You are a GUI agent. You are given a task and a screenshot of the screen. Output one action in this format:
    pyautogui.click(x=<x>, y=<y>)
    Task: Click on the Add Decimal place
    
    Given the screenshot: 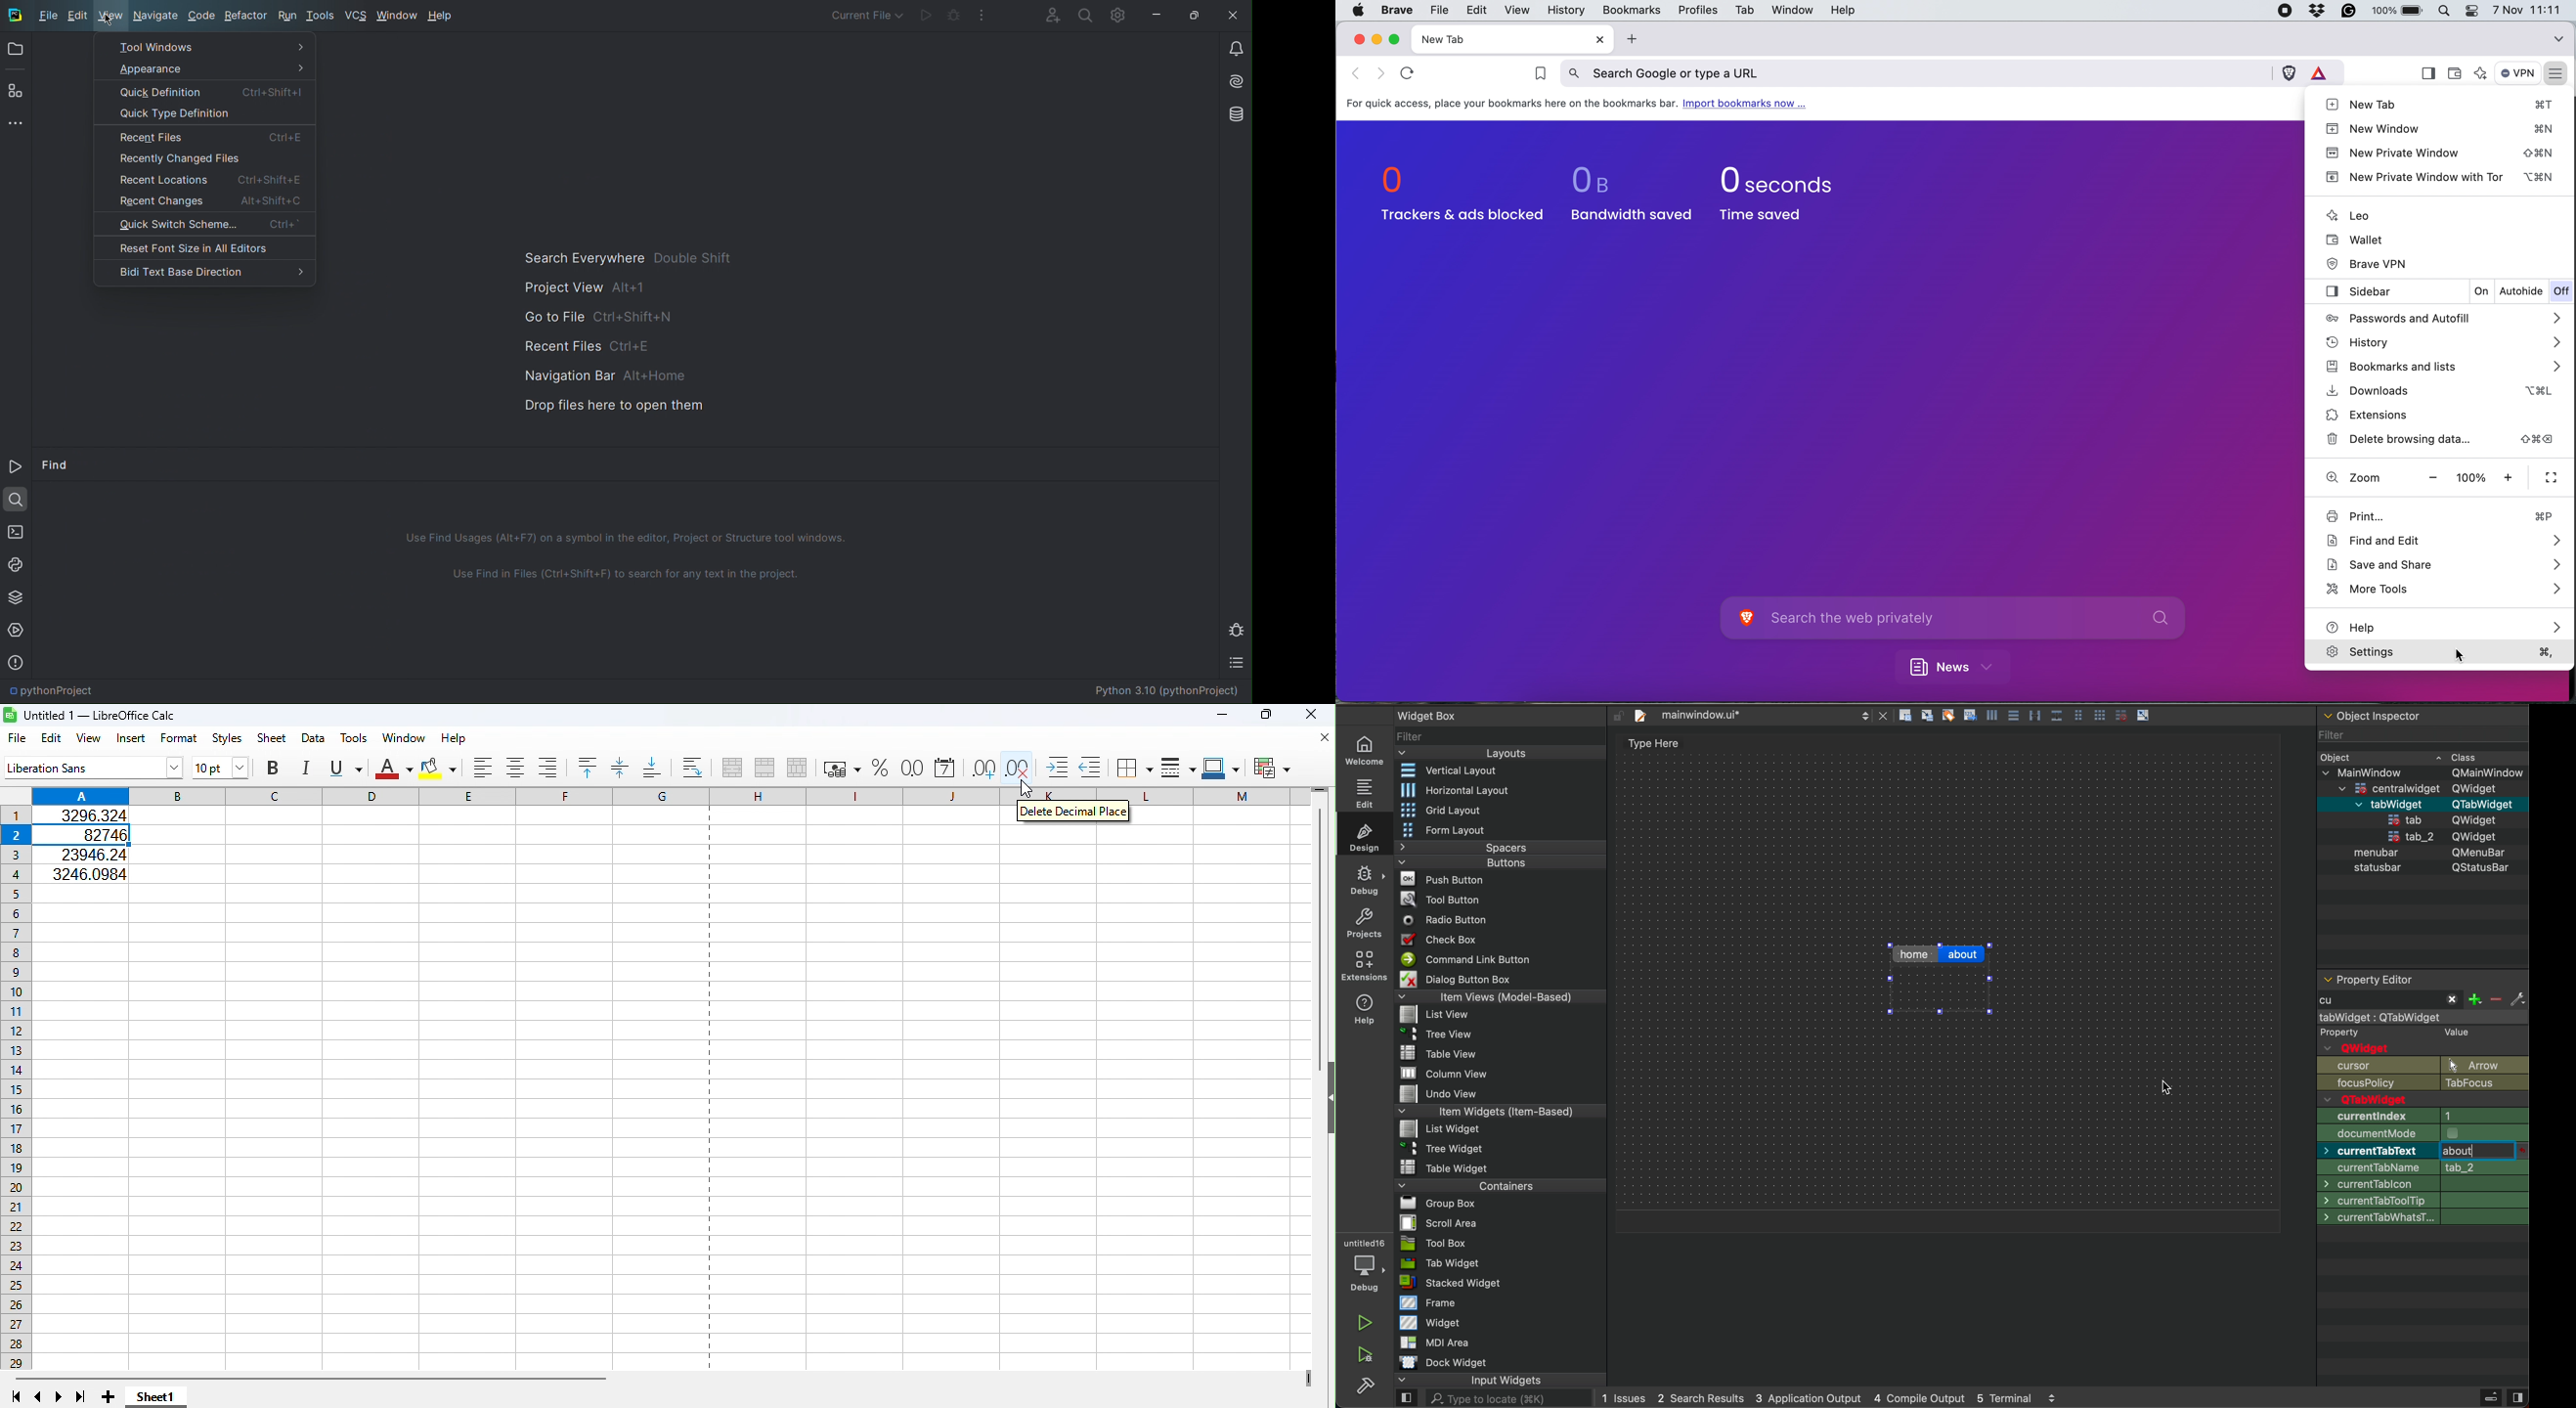 What is the action you would take?
    pyautogui.click(x=982, y=766)
    